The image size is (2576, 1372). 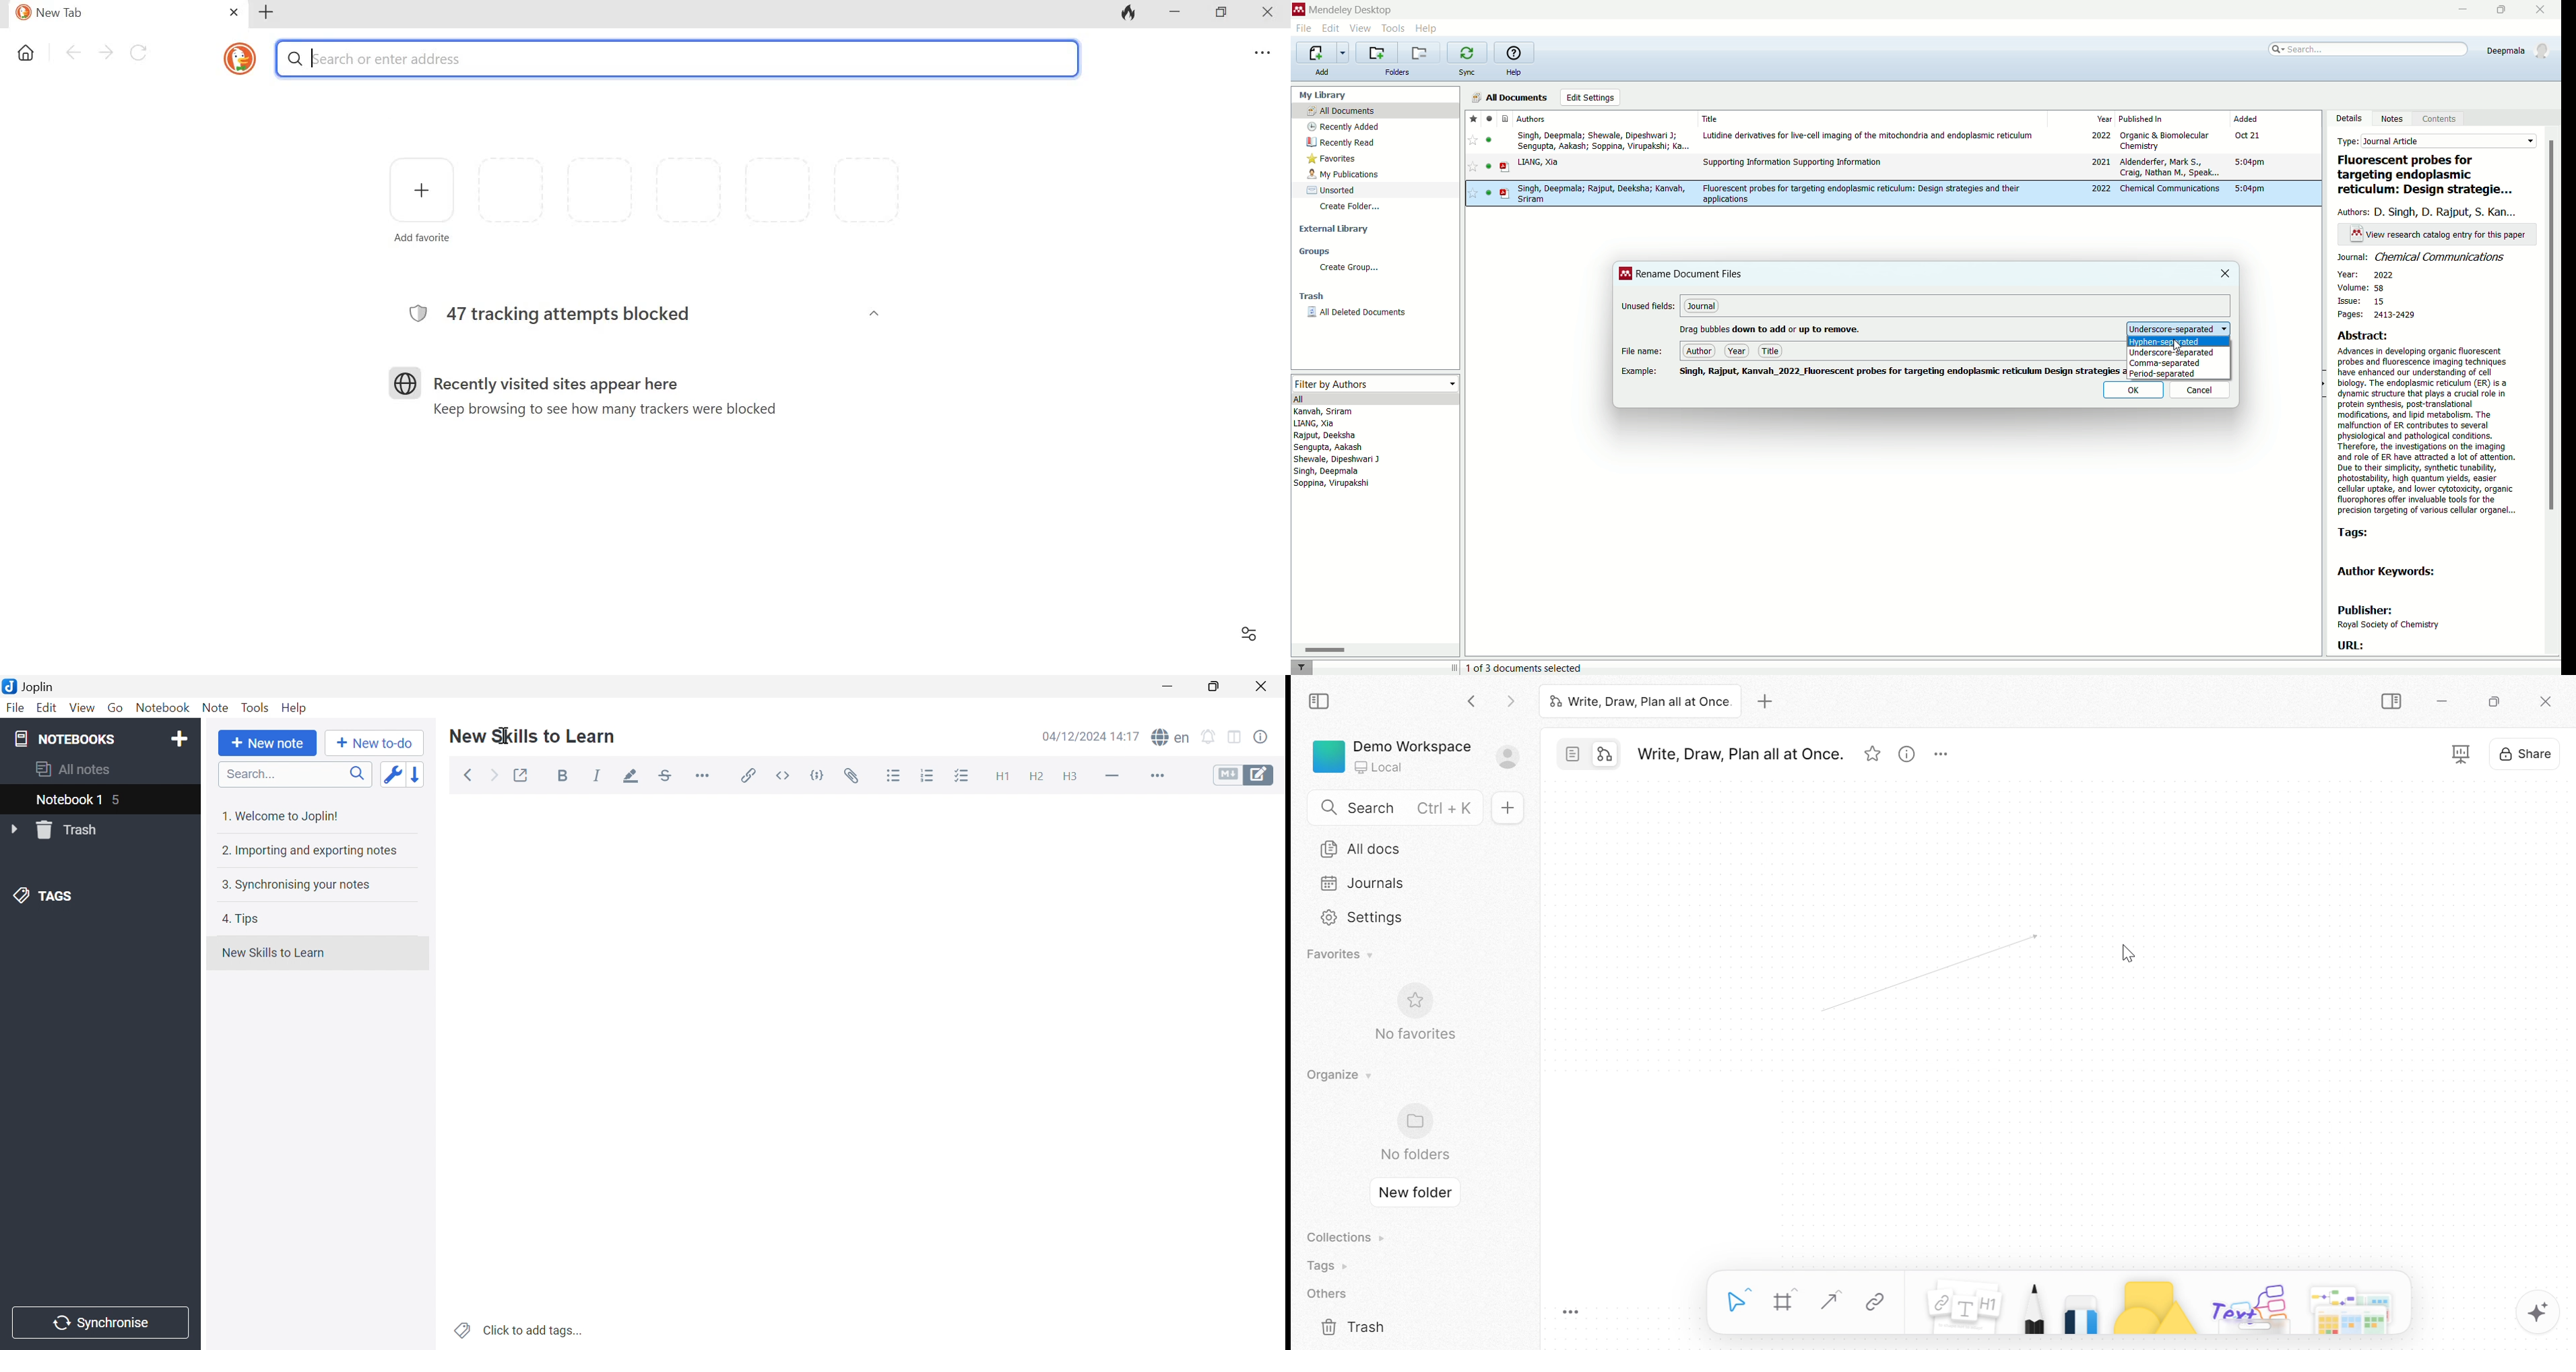 What do you see at coordinates (374, 743) in the screenshot?
I see `New to-do` at bounding box center [374, 743].